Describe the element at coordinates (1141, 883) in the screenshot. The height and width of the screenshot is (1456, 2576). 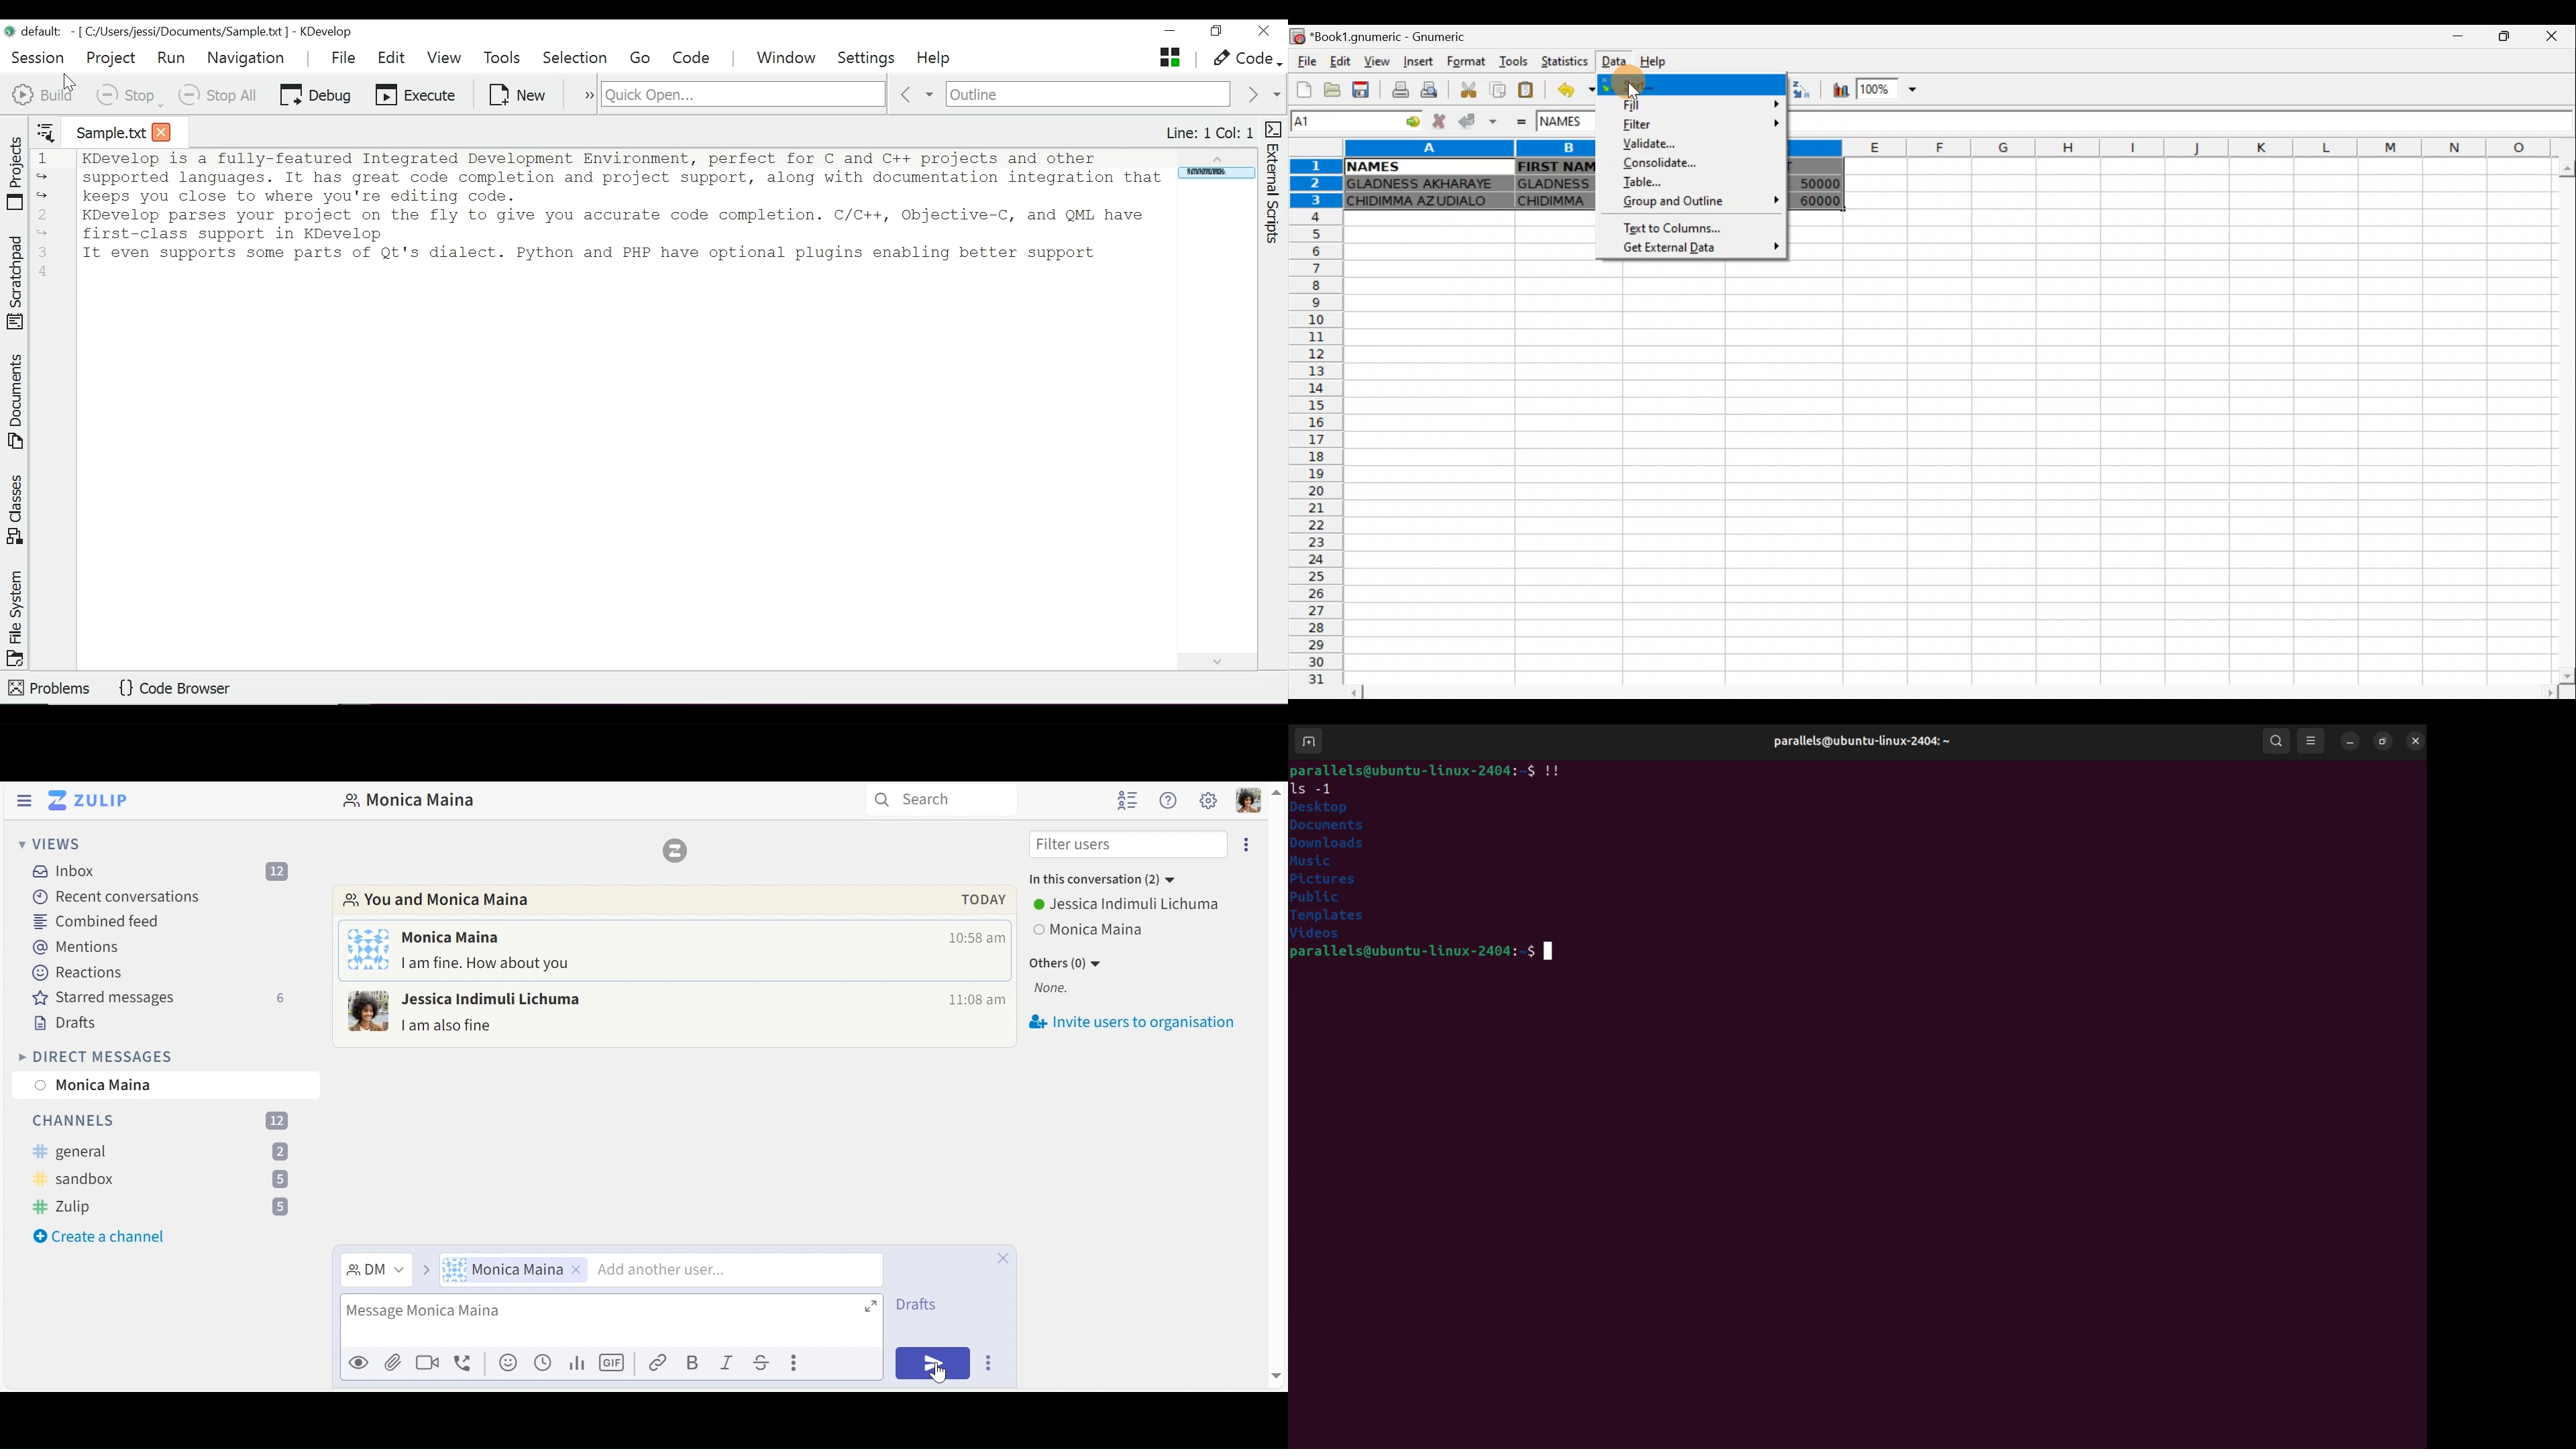
I see `User Options` at that location.